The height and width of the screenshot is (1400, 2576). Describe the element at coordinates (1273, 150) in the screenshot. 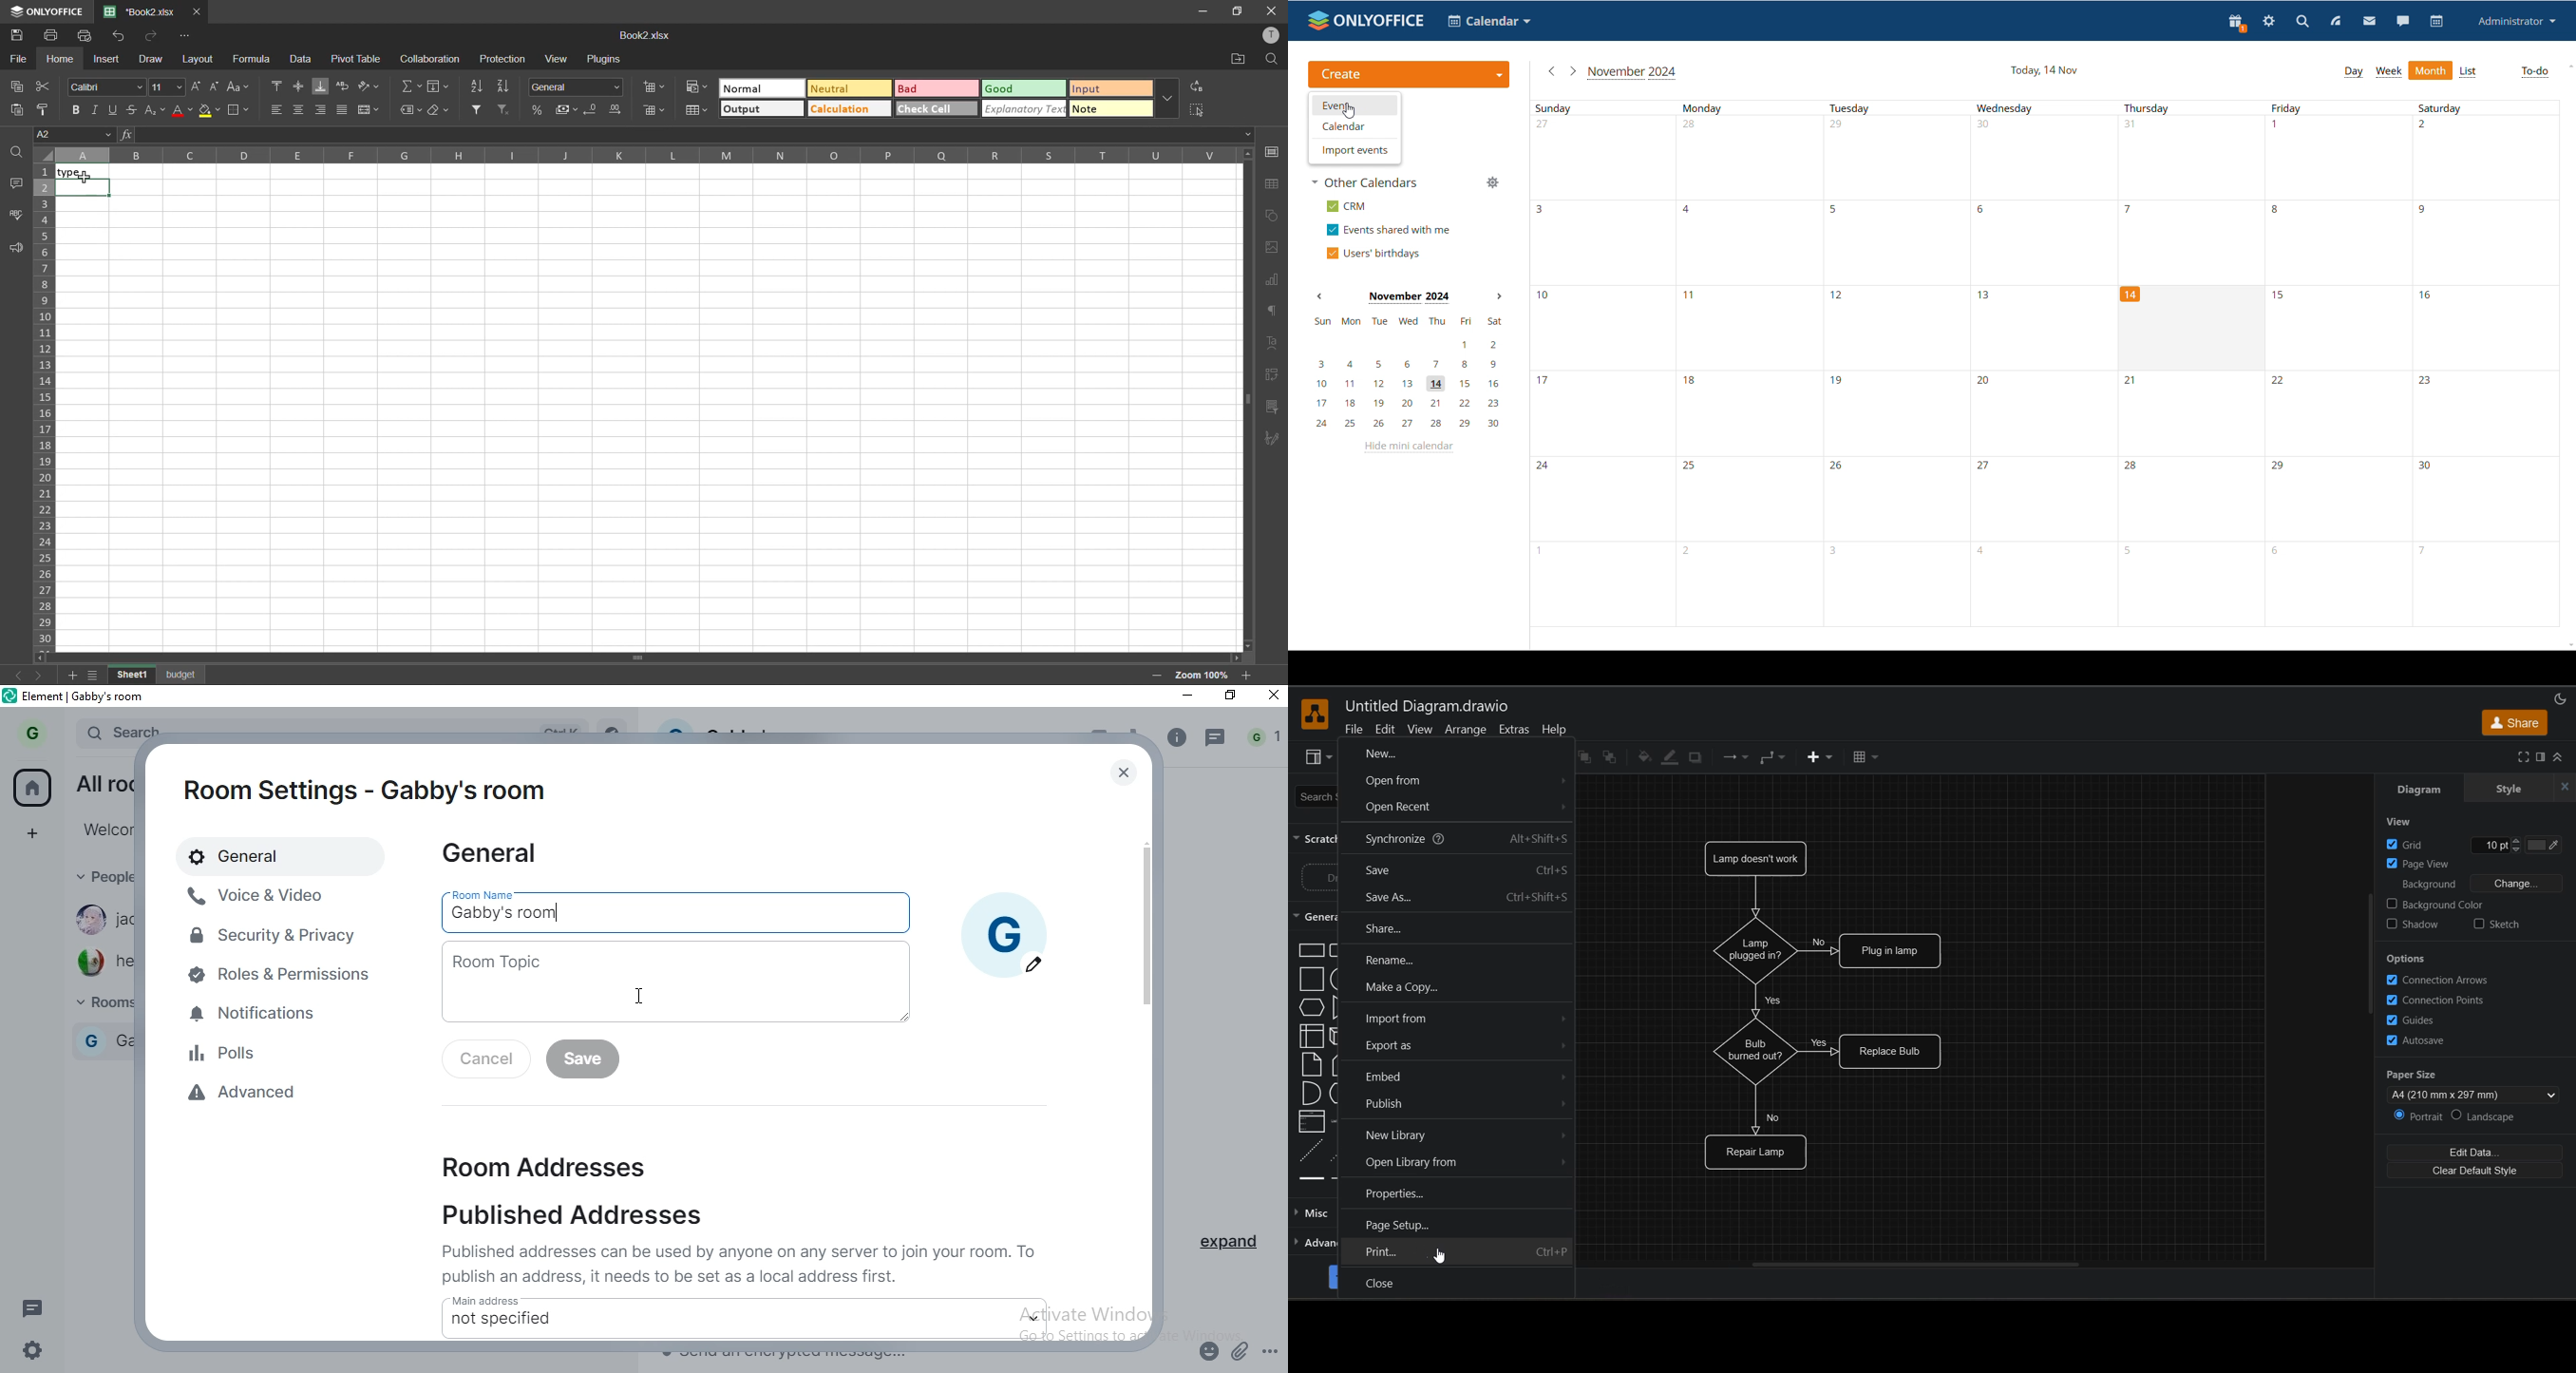

I see `cell settings` at that location.